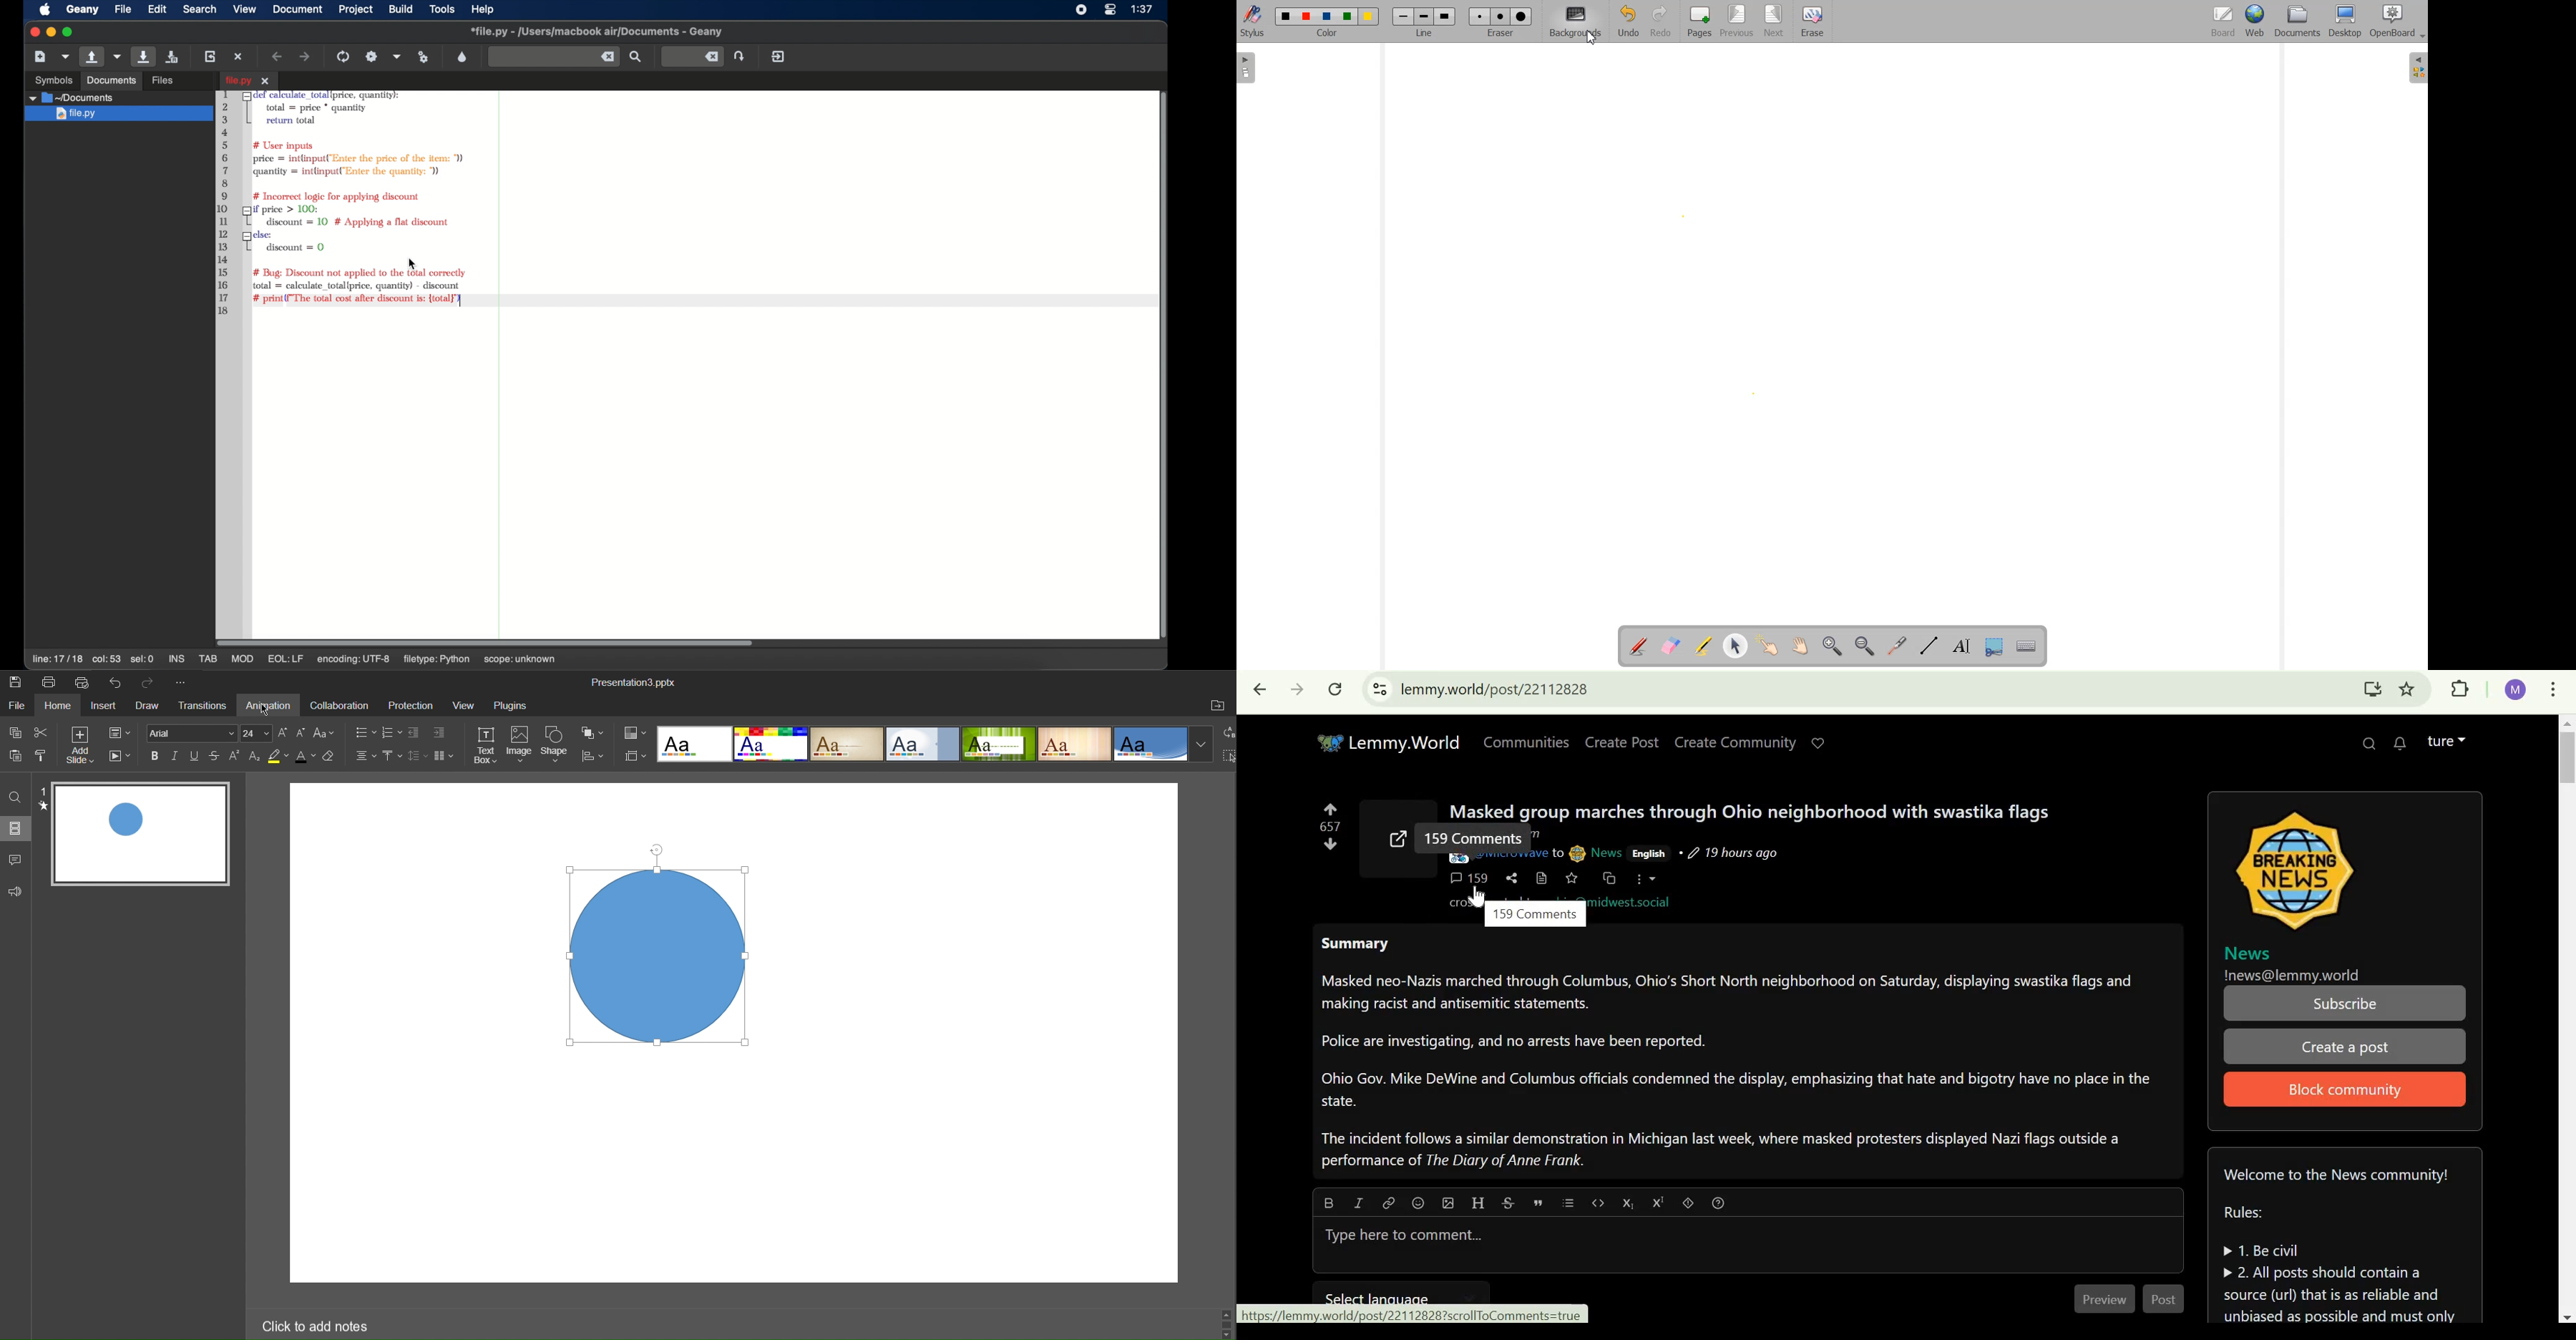 Image resolution: width=2576 pixels, height=1344 pixels. Describe the element at coordinates (491, 641) in the screenshot. I see `scroll bar` at that location.